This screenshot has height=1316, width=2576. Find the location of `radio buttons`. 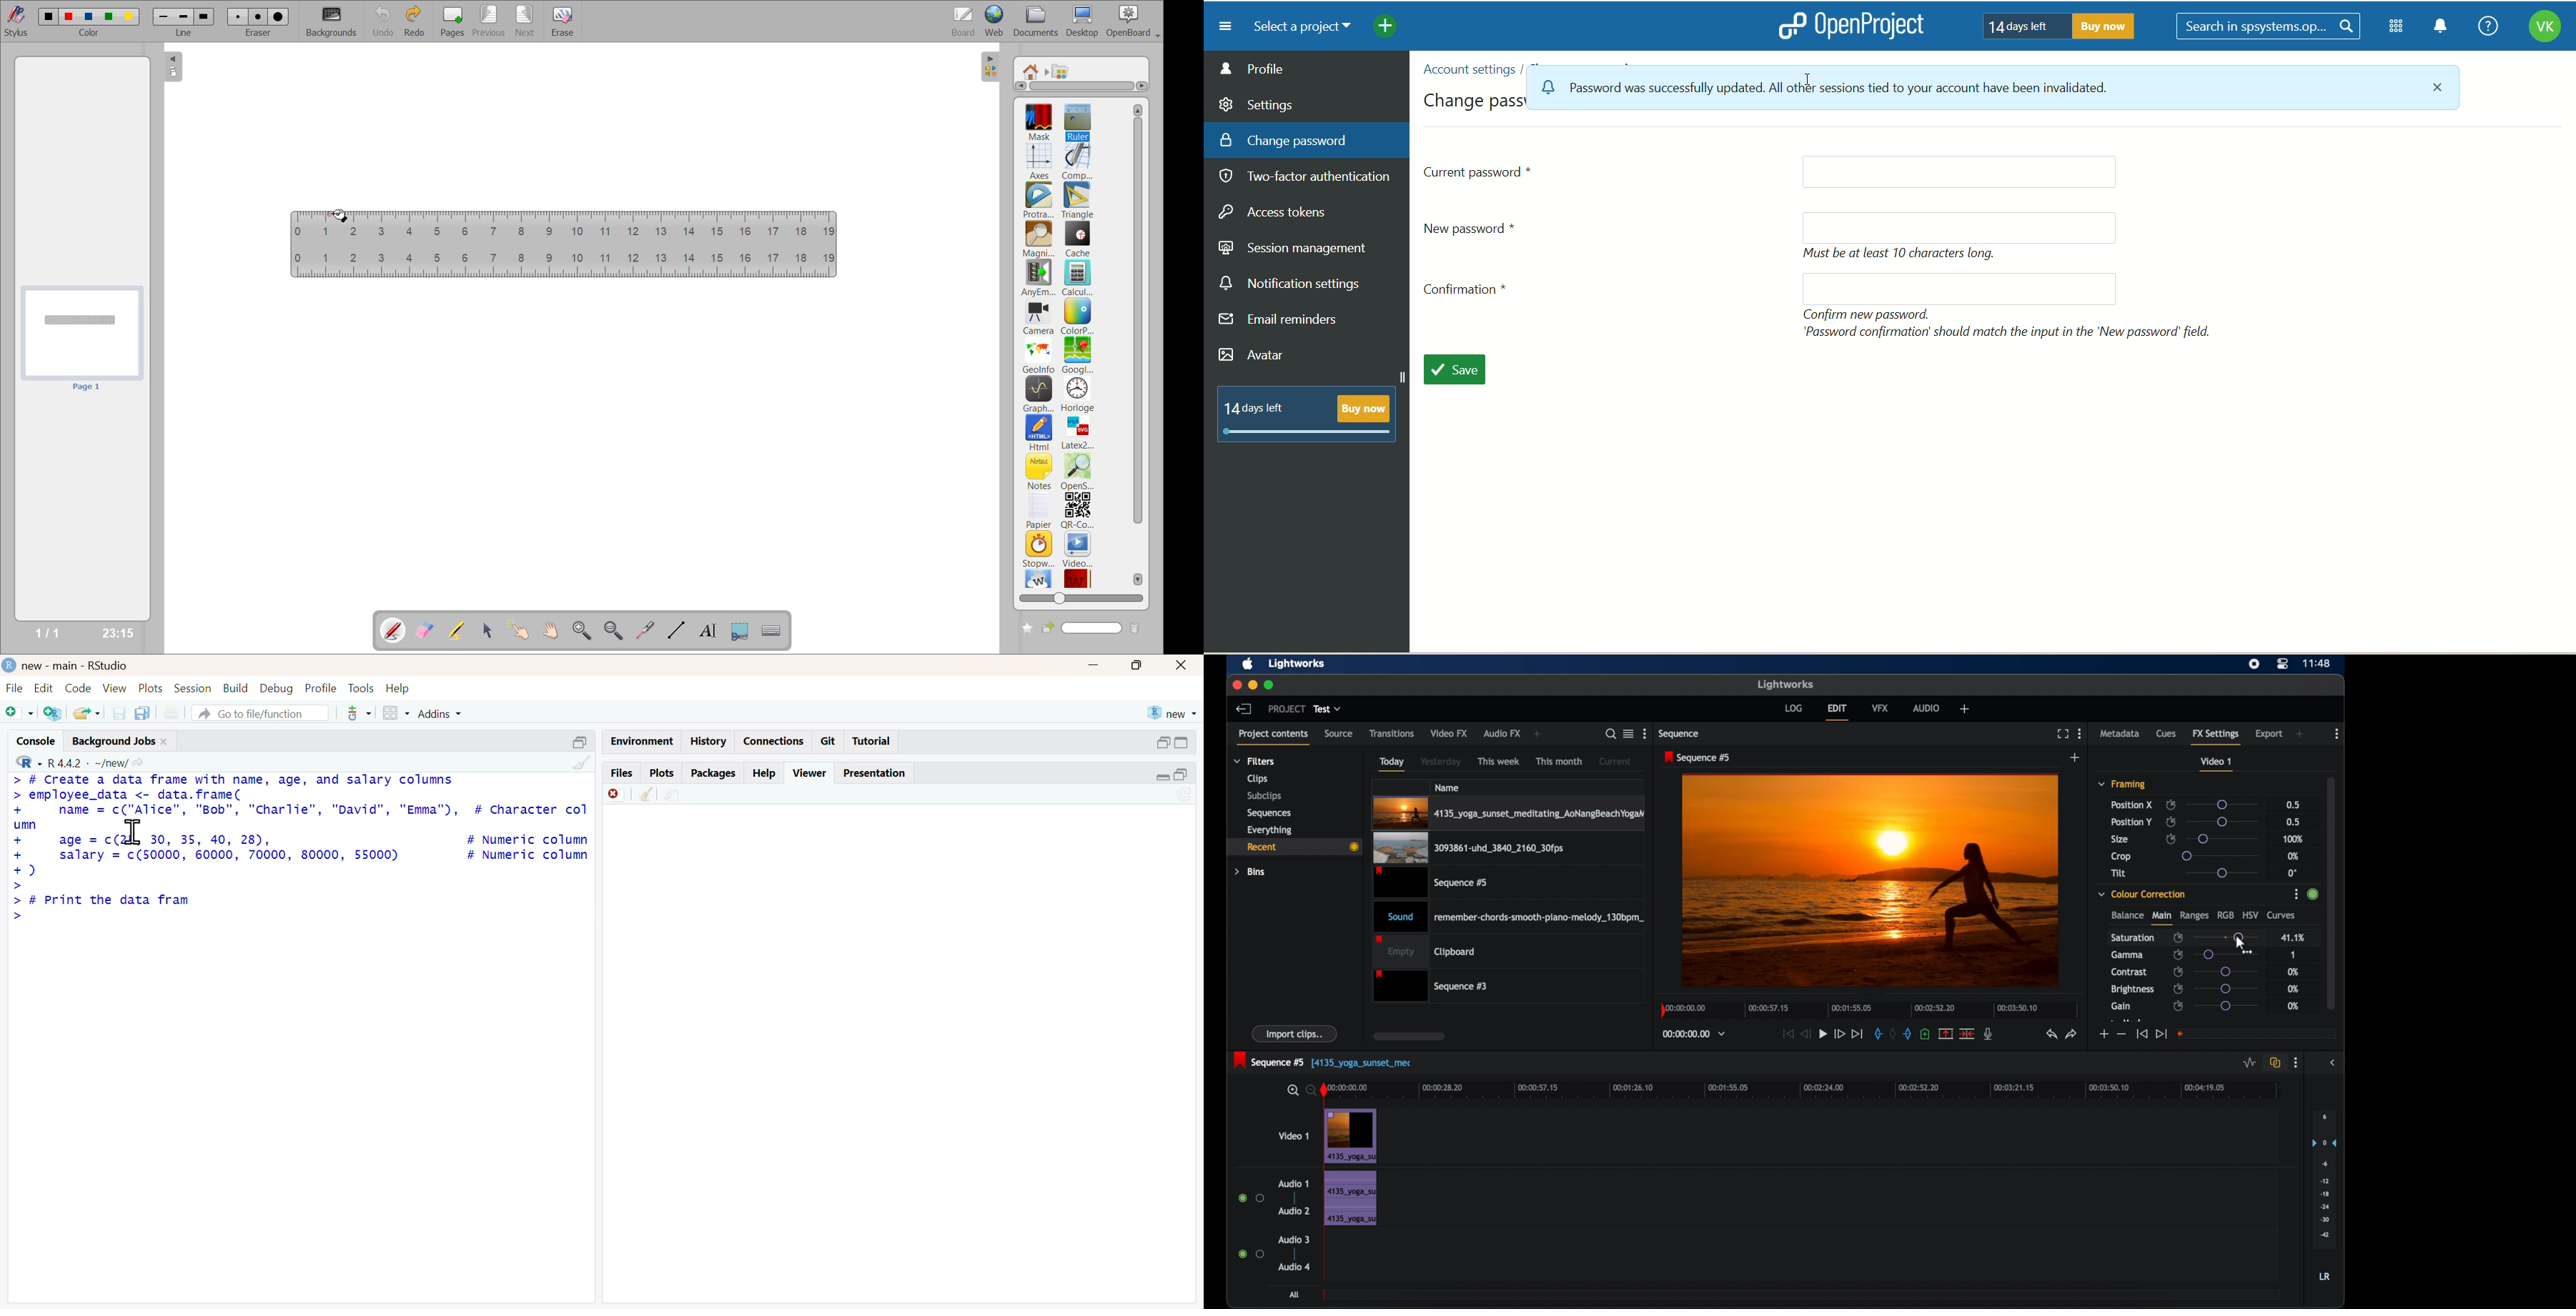

radio buttons is located at coordinates (1251, 1254).